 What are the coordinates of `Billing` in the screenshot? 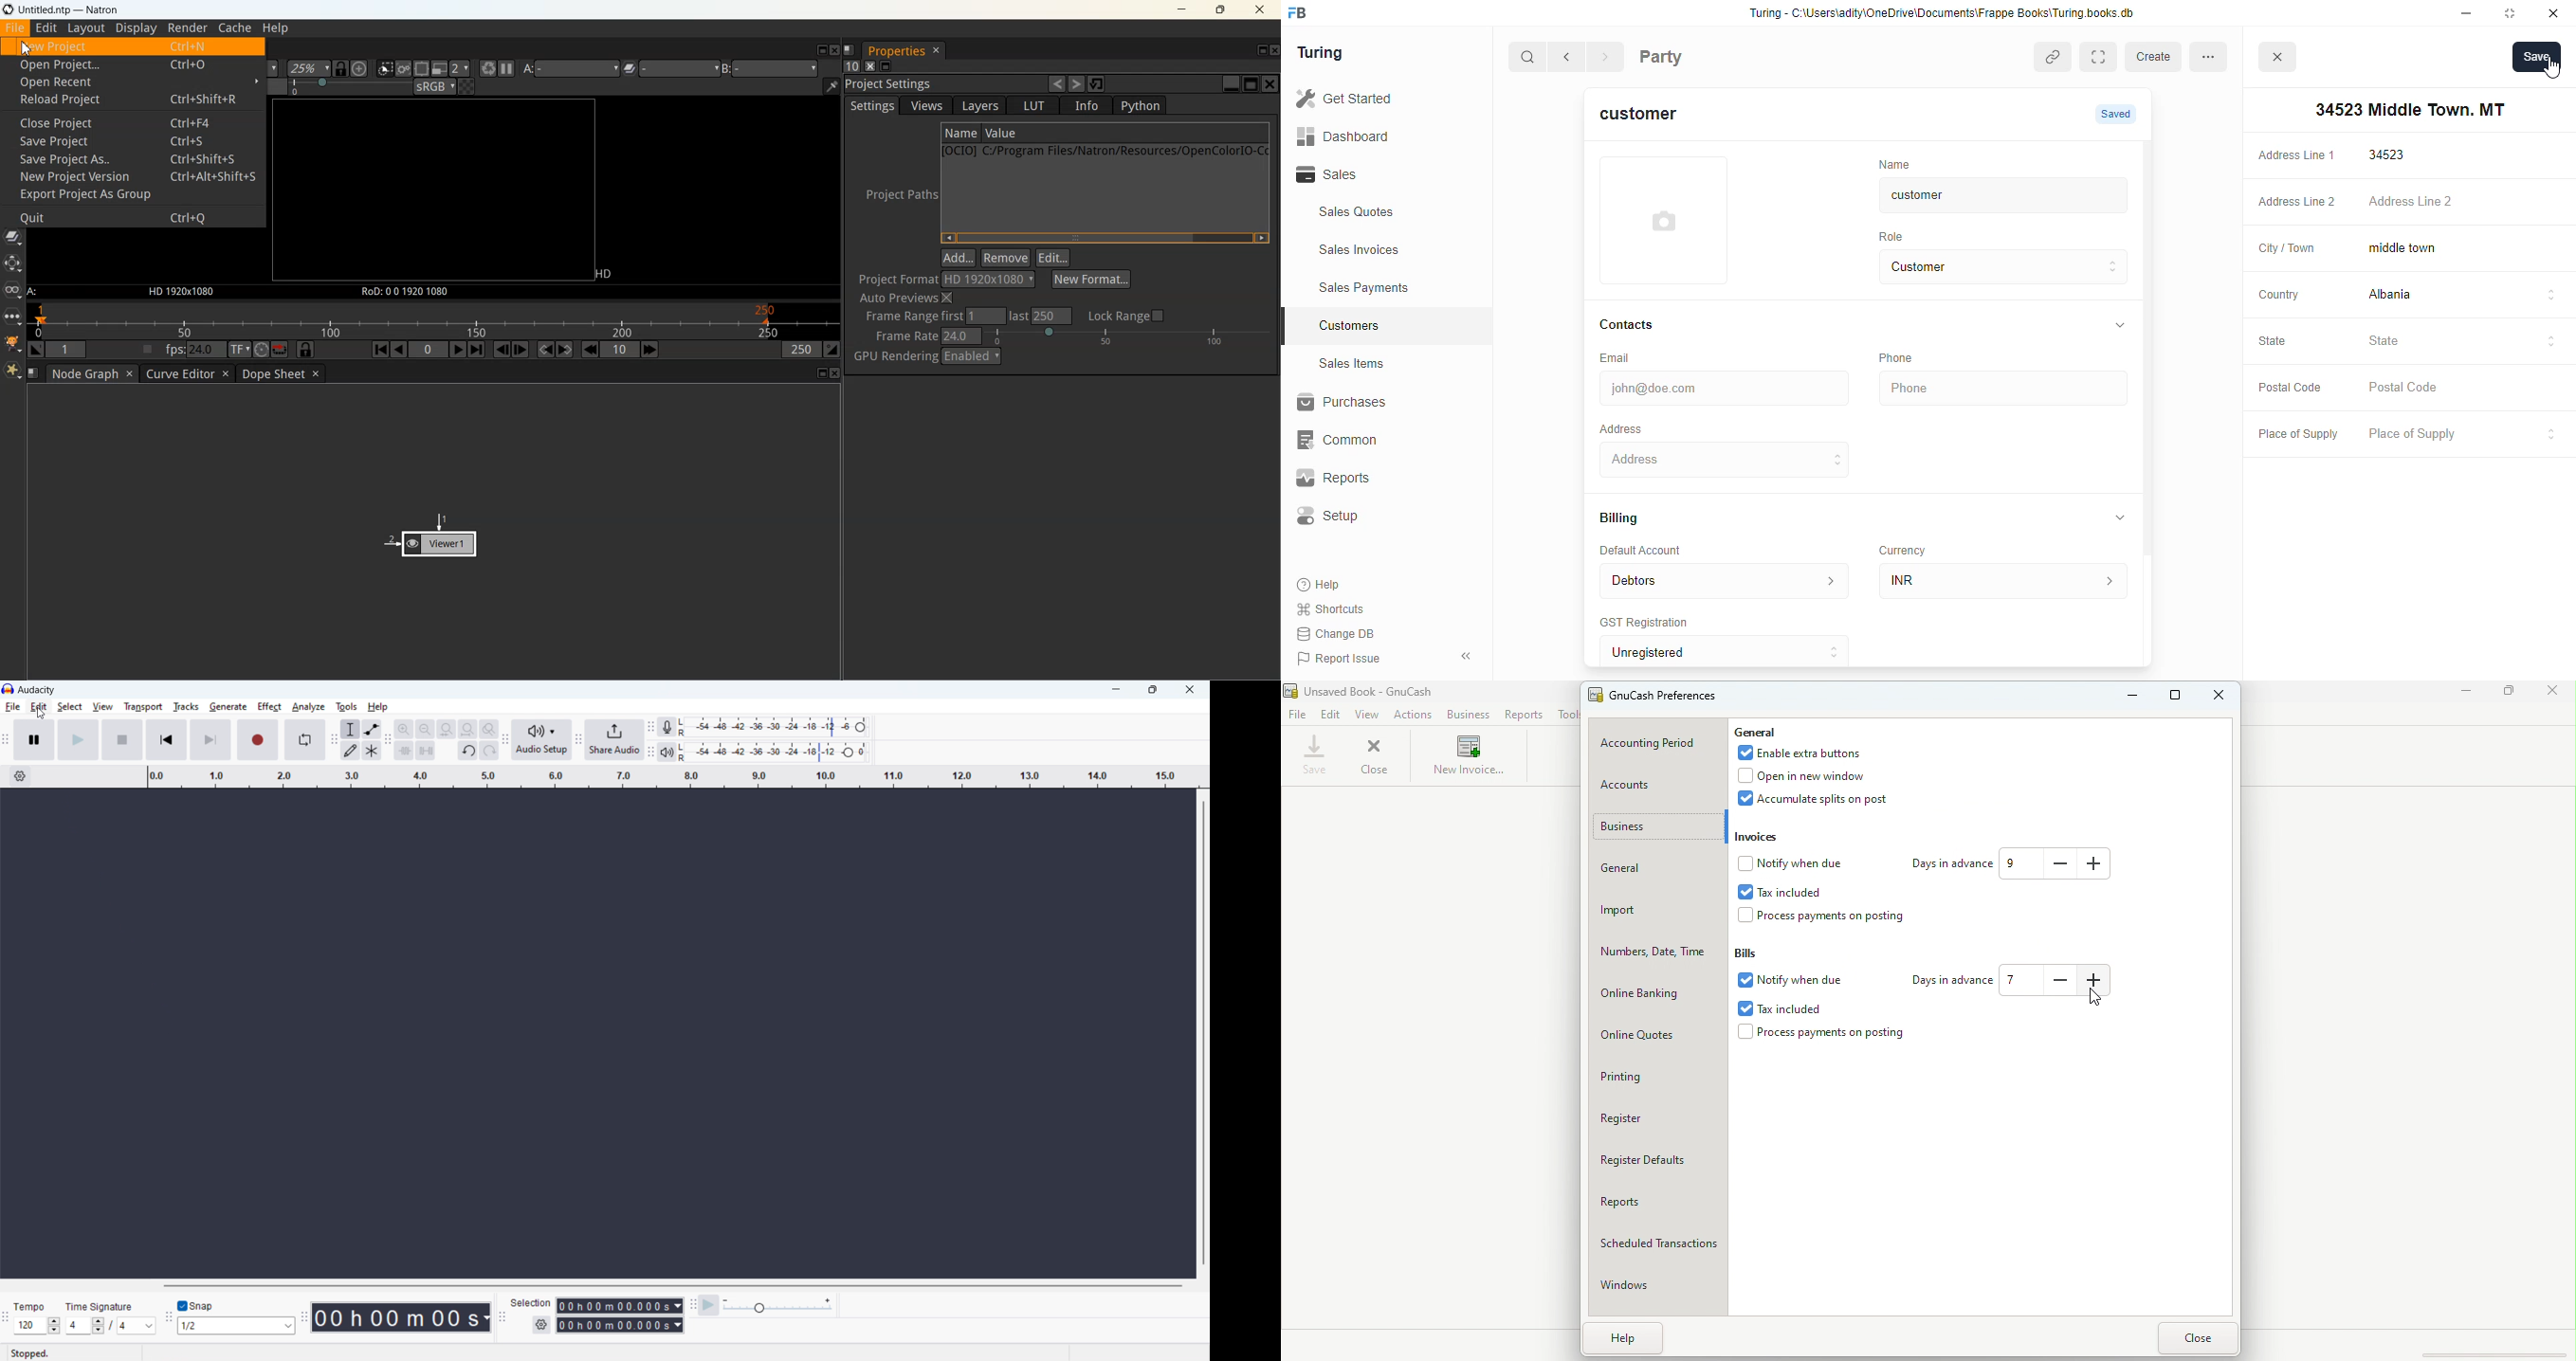 It's located at (1628, 519).